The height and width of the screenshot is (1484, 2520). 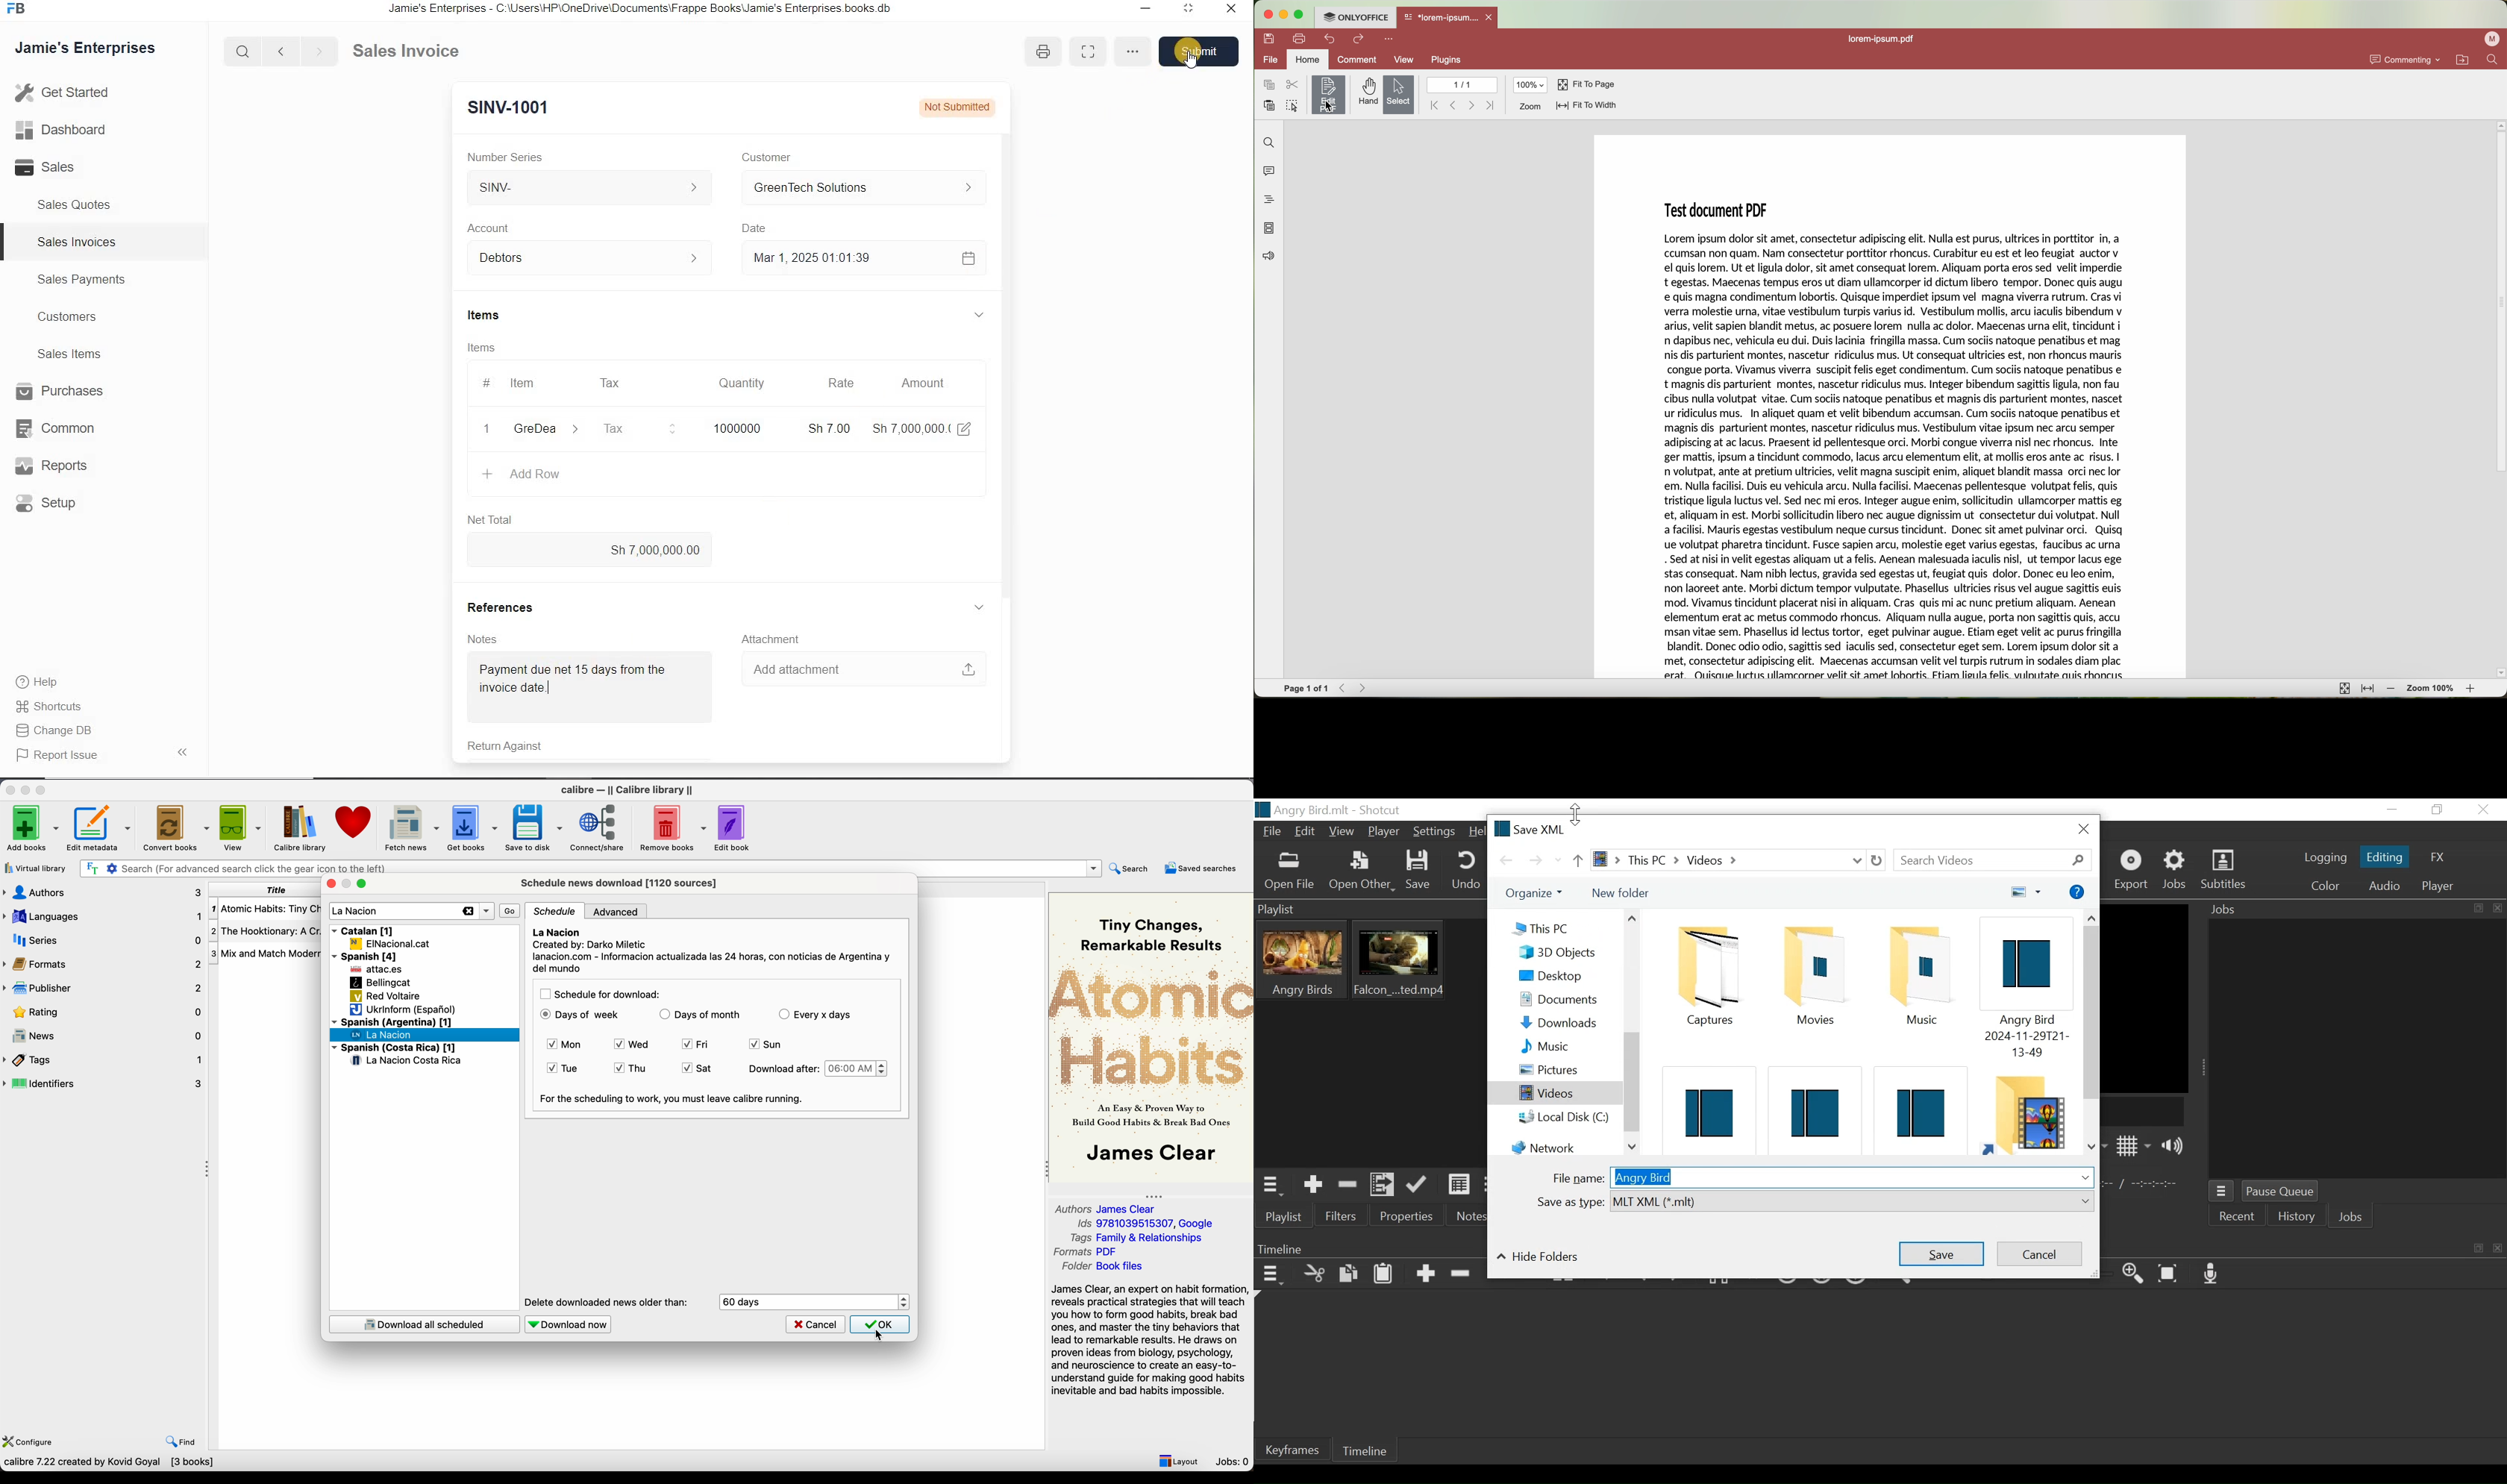 What do you see at coordinates (1368, 1247) in the screenshot?
I see `Timeline Panel` at bounding box center [1368, 1247].